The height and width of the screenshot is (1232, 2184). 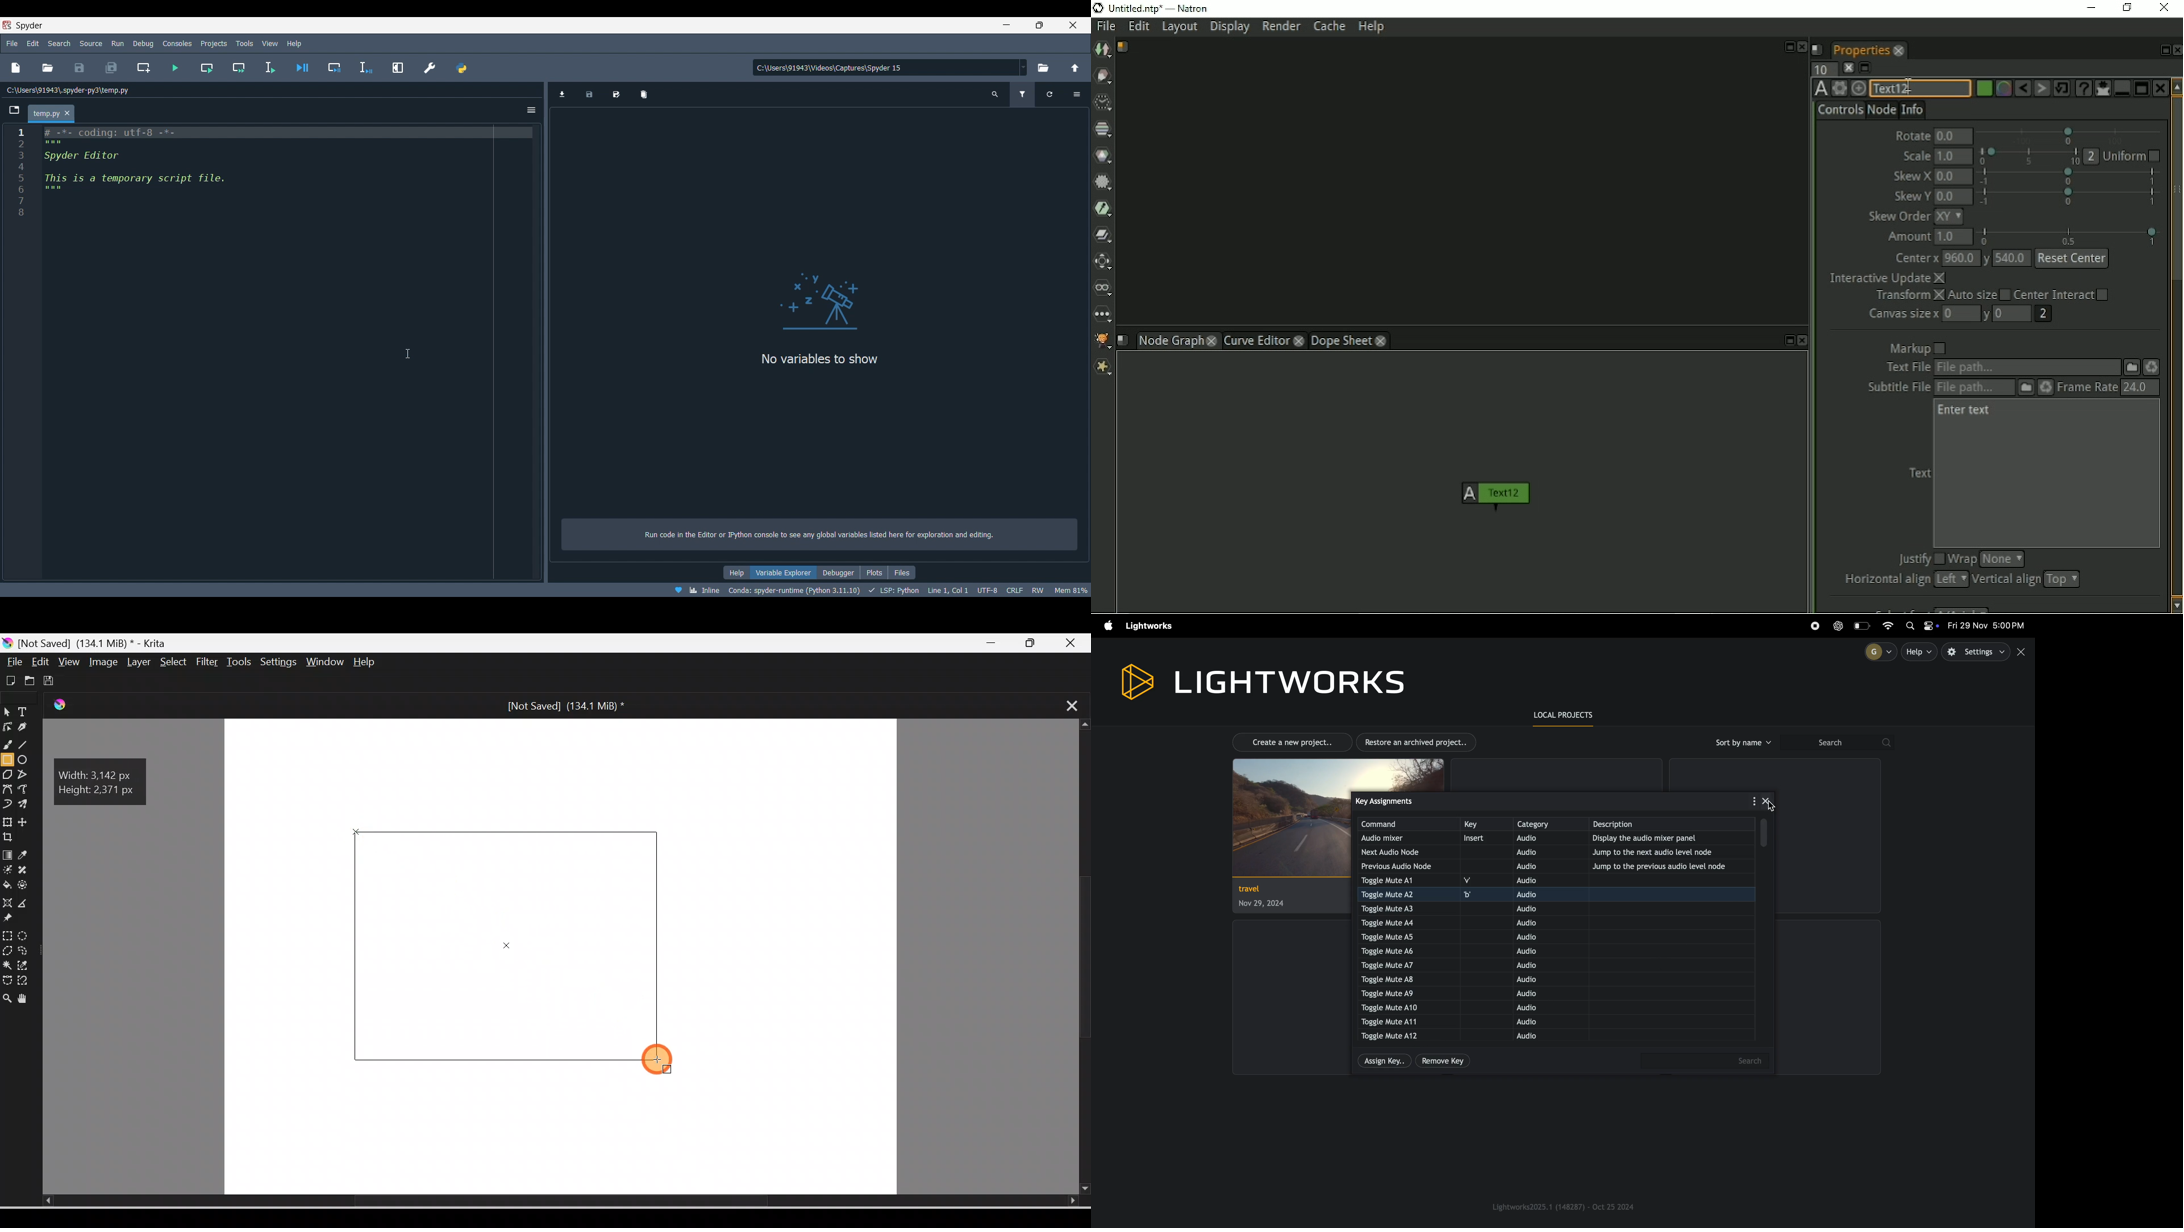 I want to click on File location, so click(x=69, y=90).